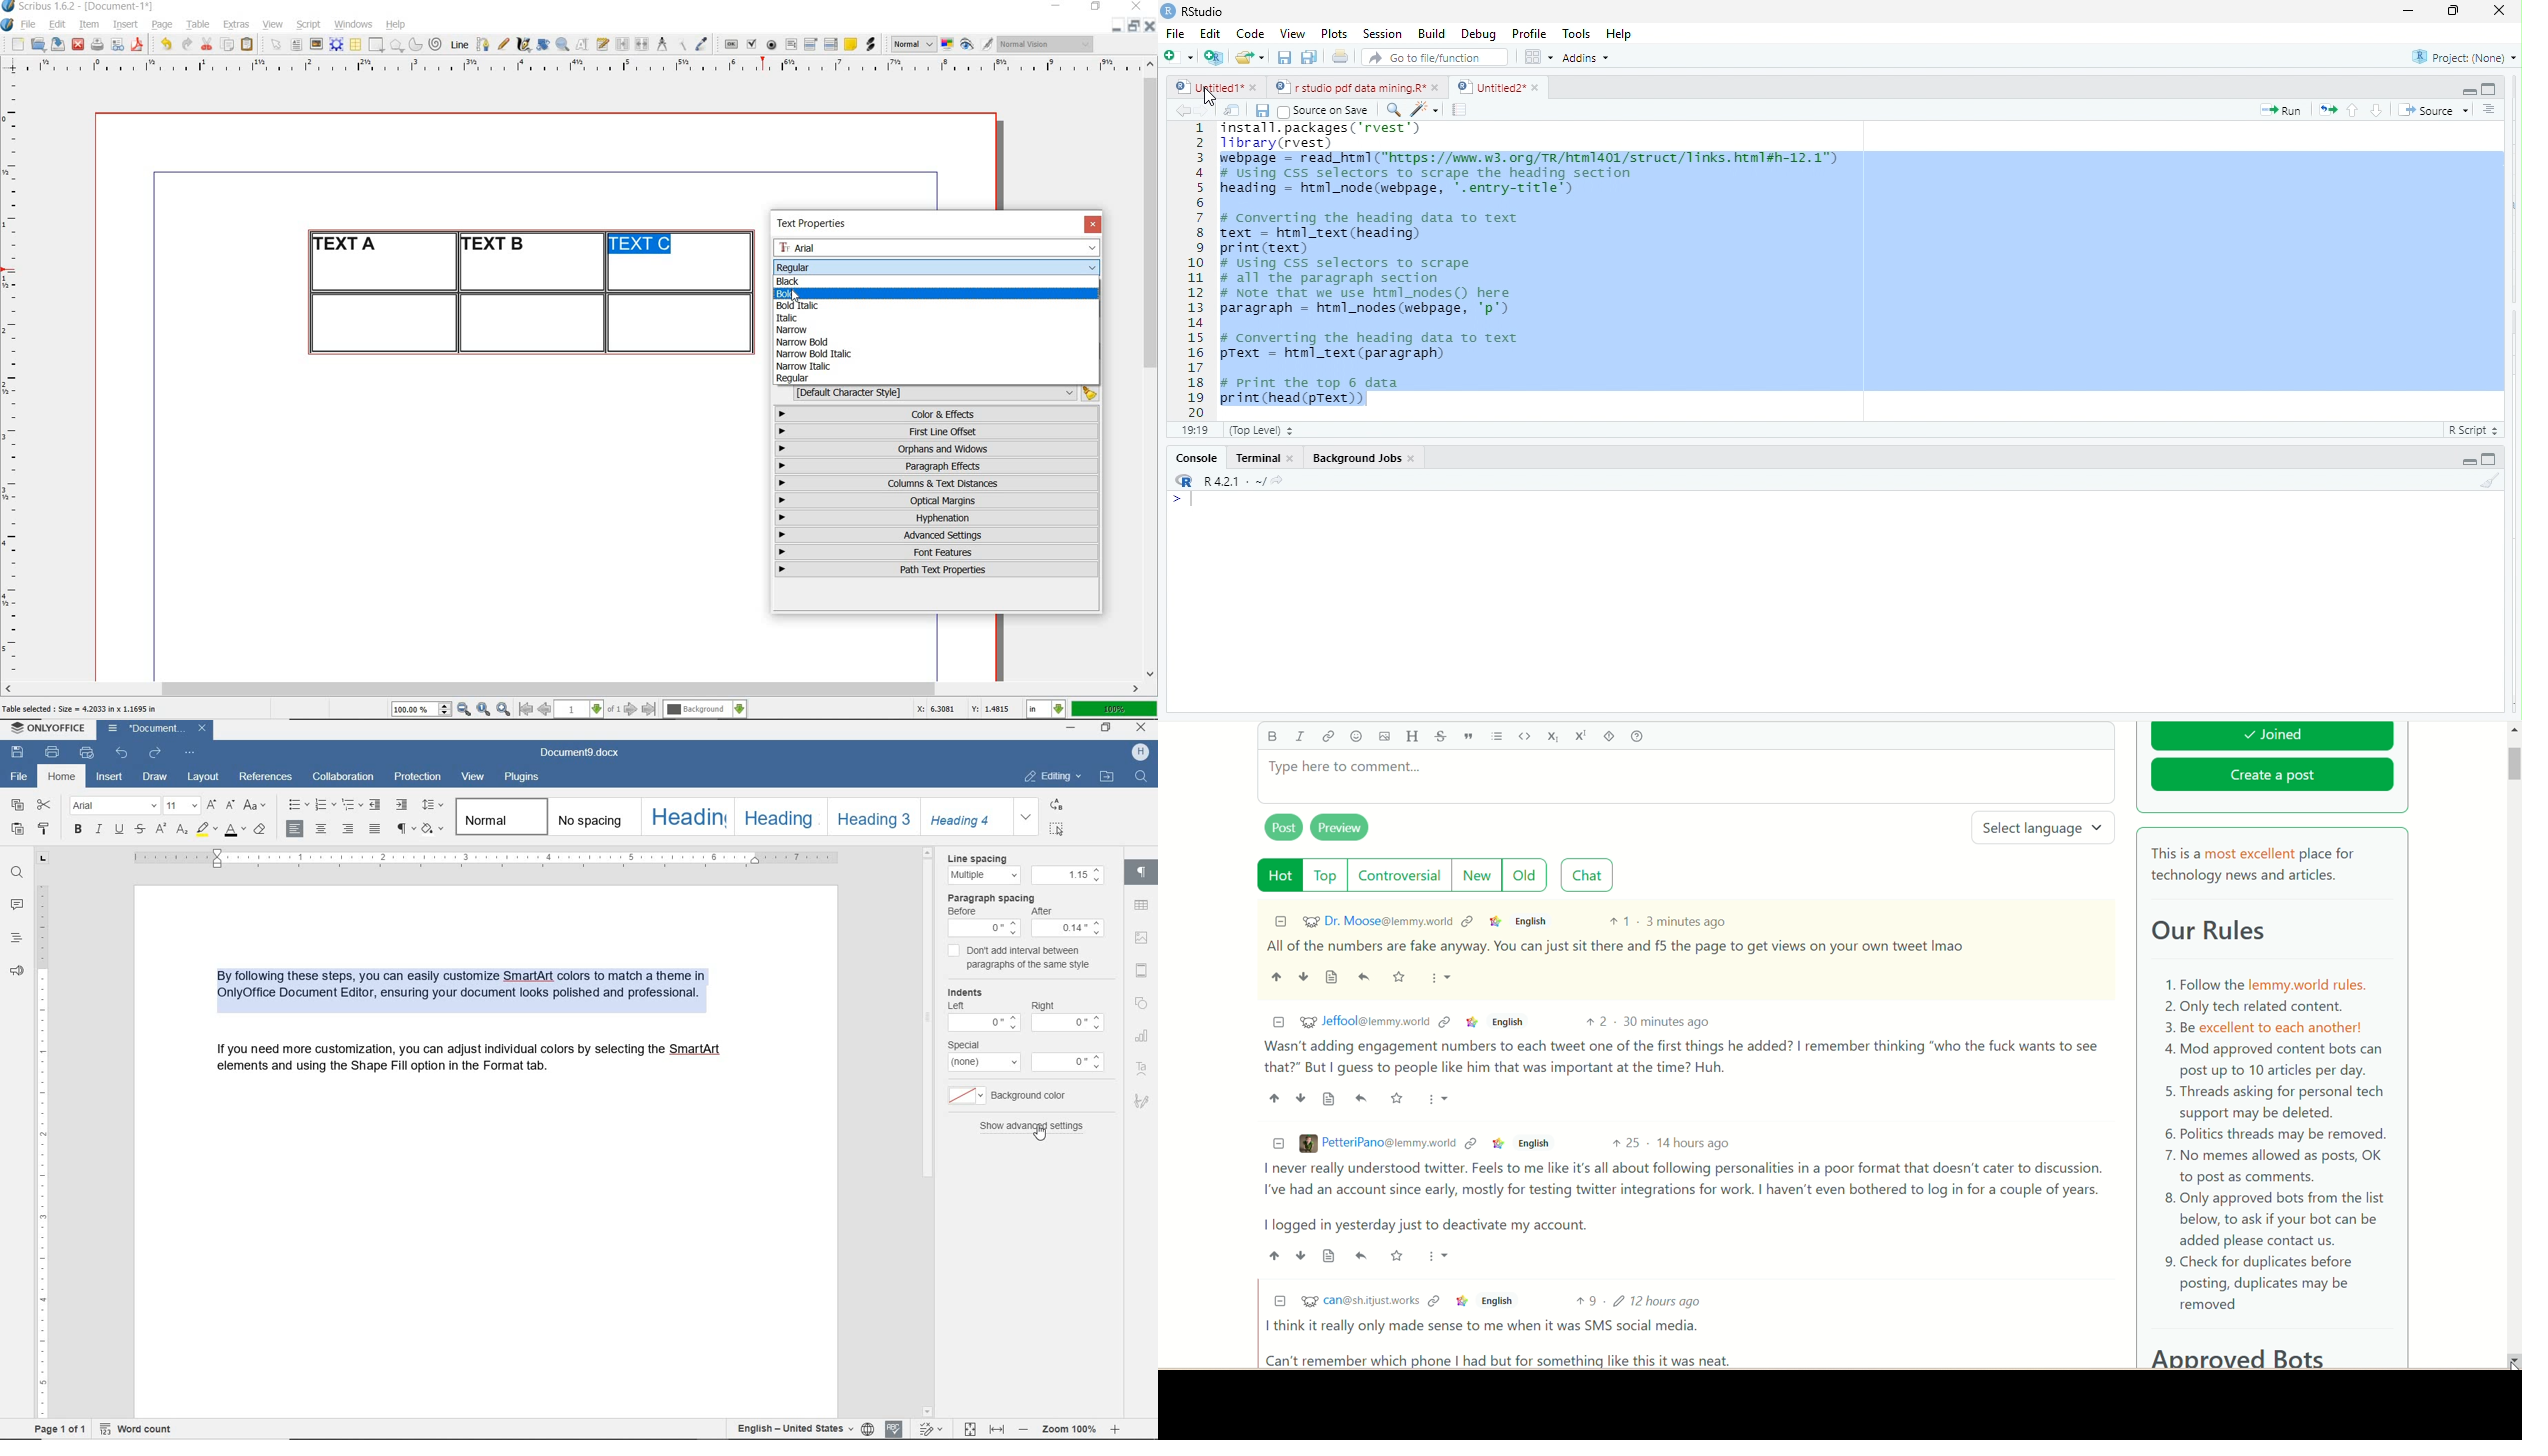 The width and height of the screenshot is (2548, 1456). Describe the element at coordinates (1233, 112) in the screenshot. I see `show in new window` at that location.